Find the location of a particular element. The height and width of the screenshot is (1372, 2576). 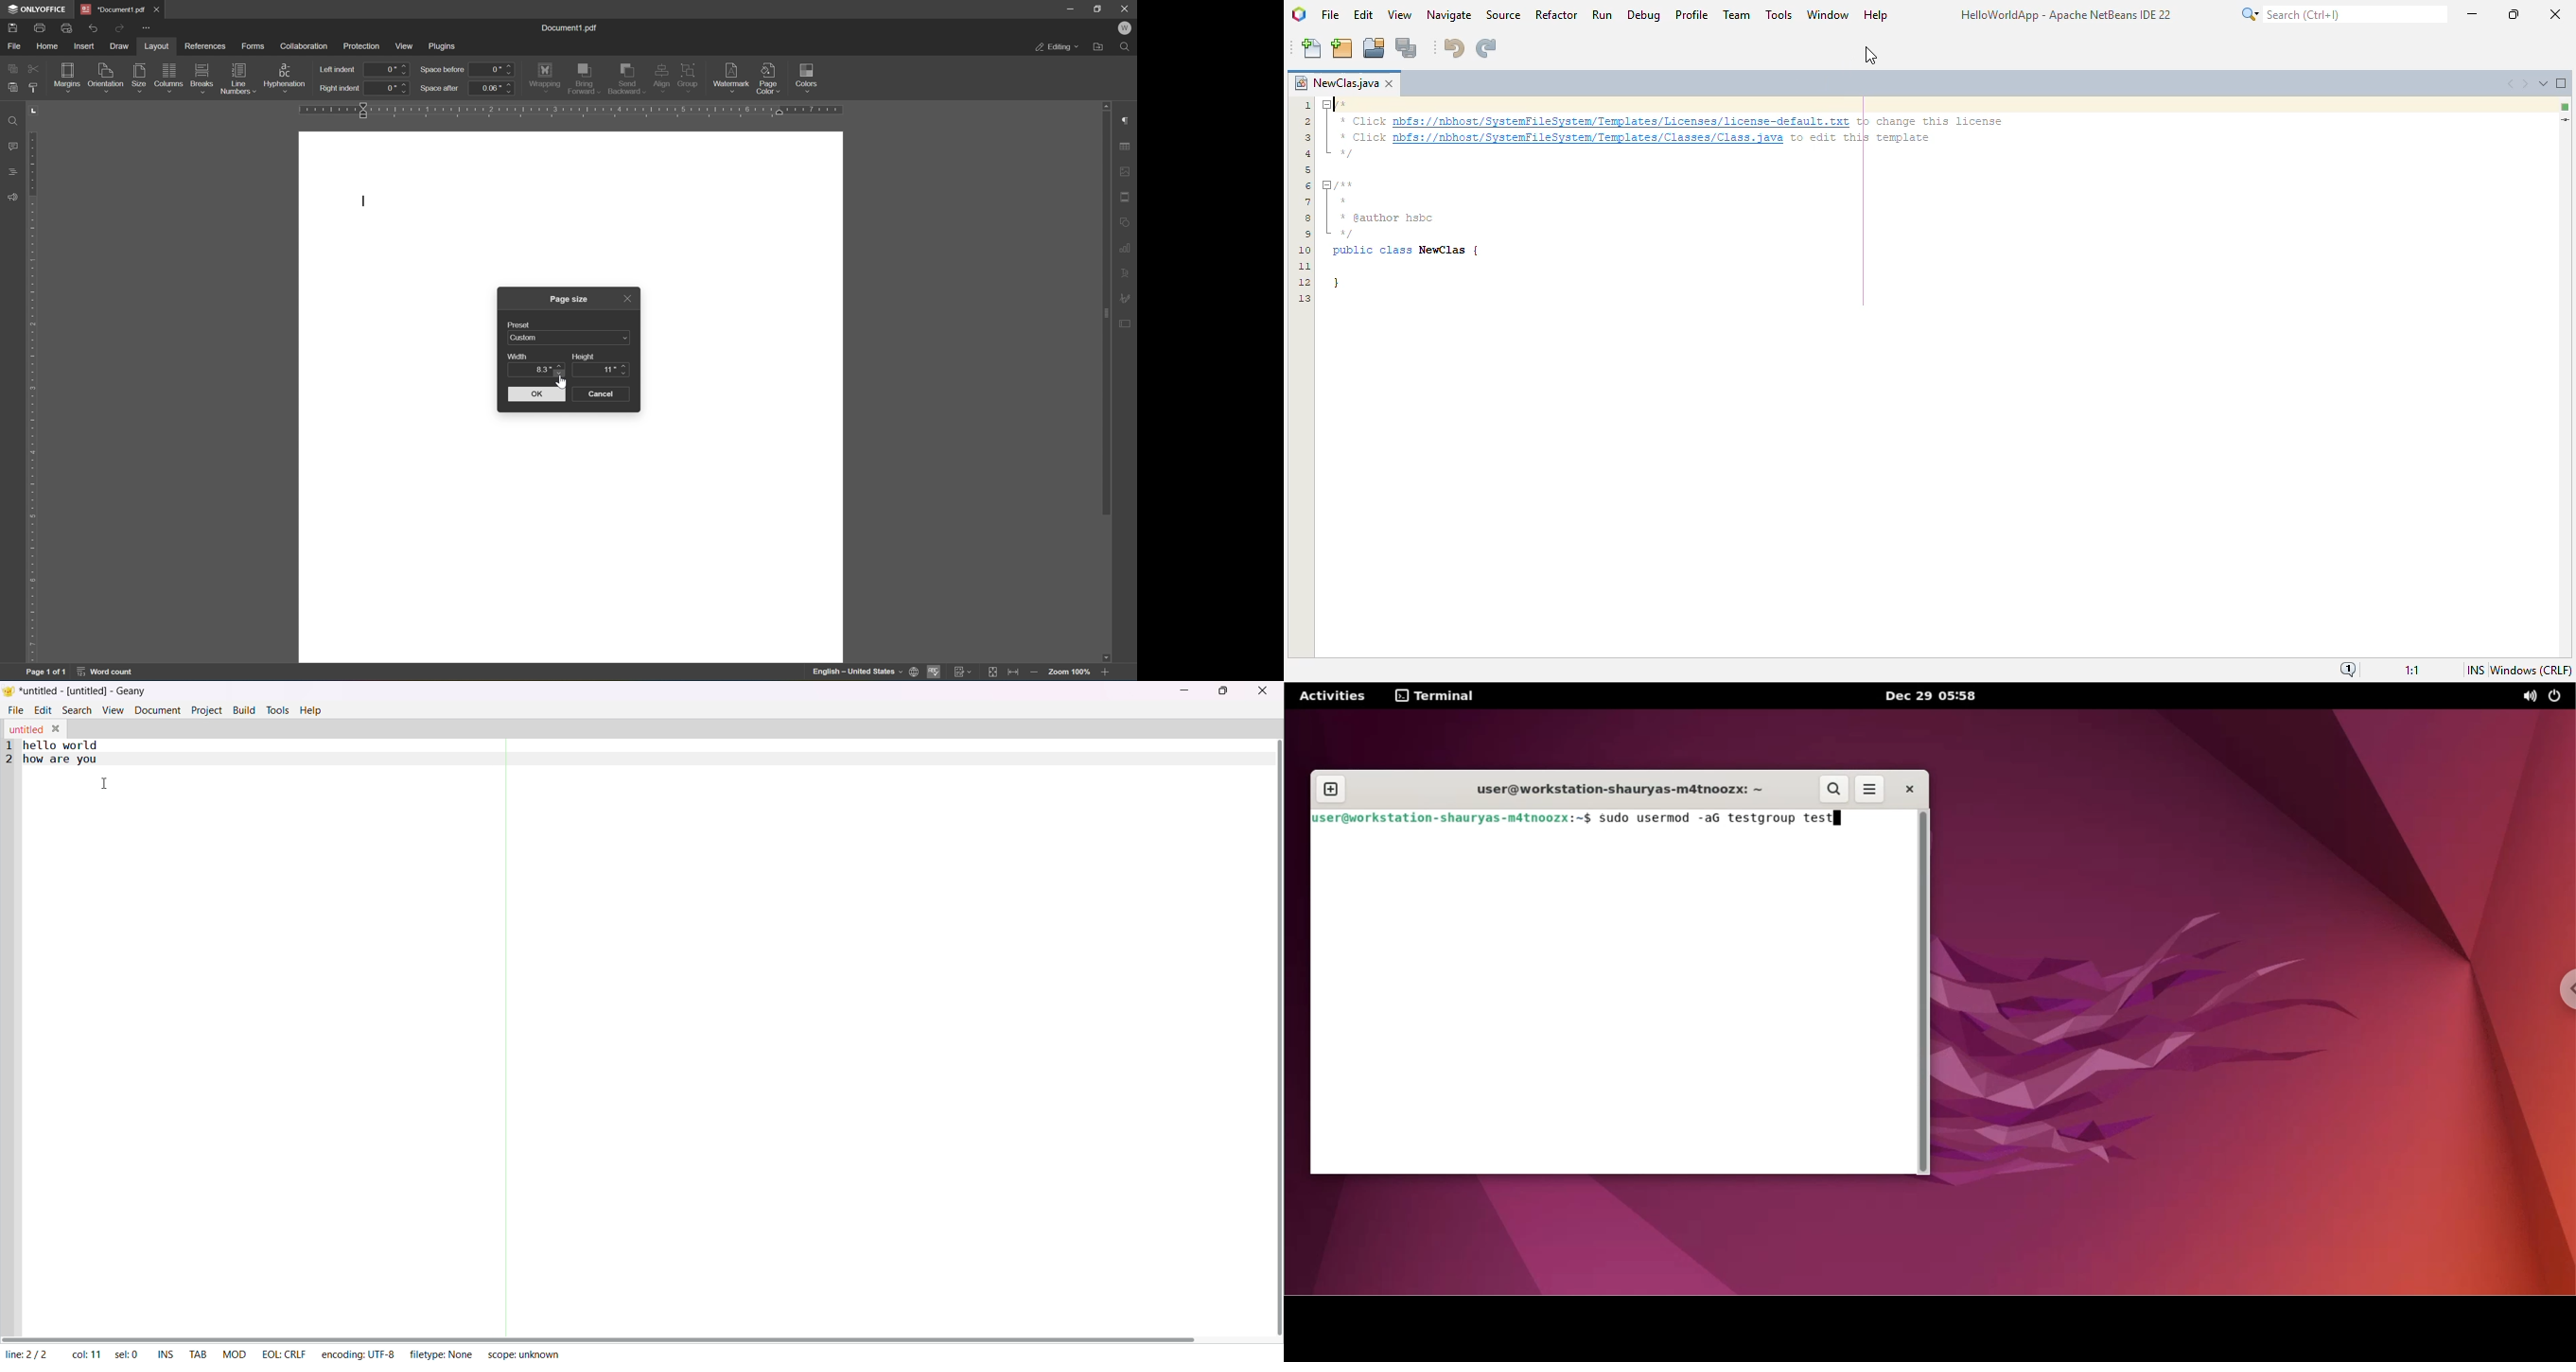

zoom in is located at coordinates (1104, 673).